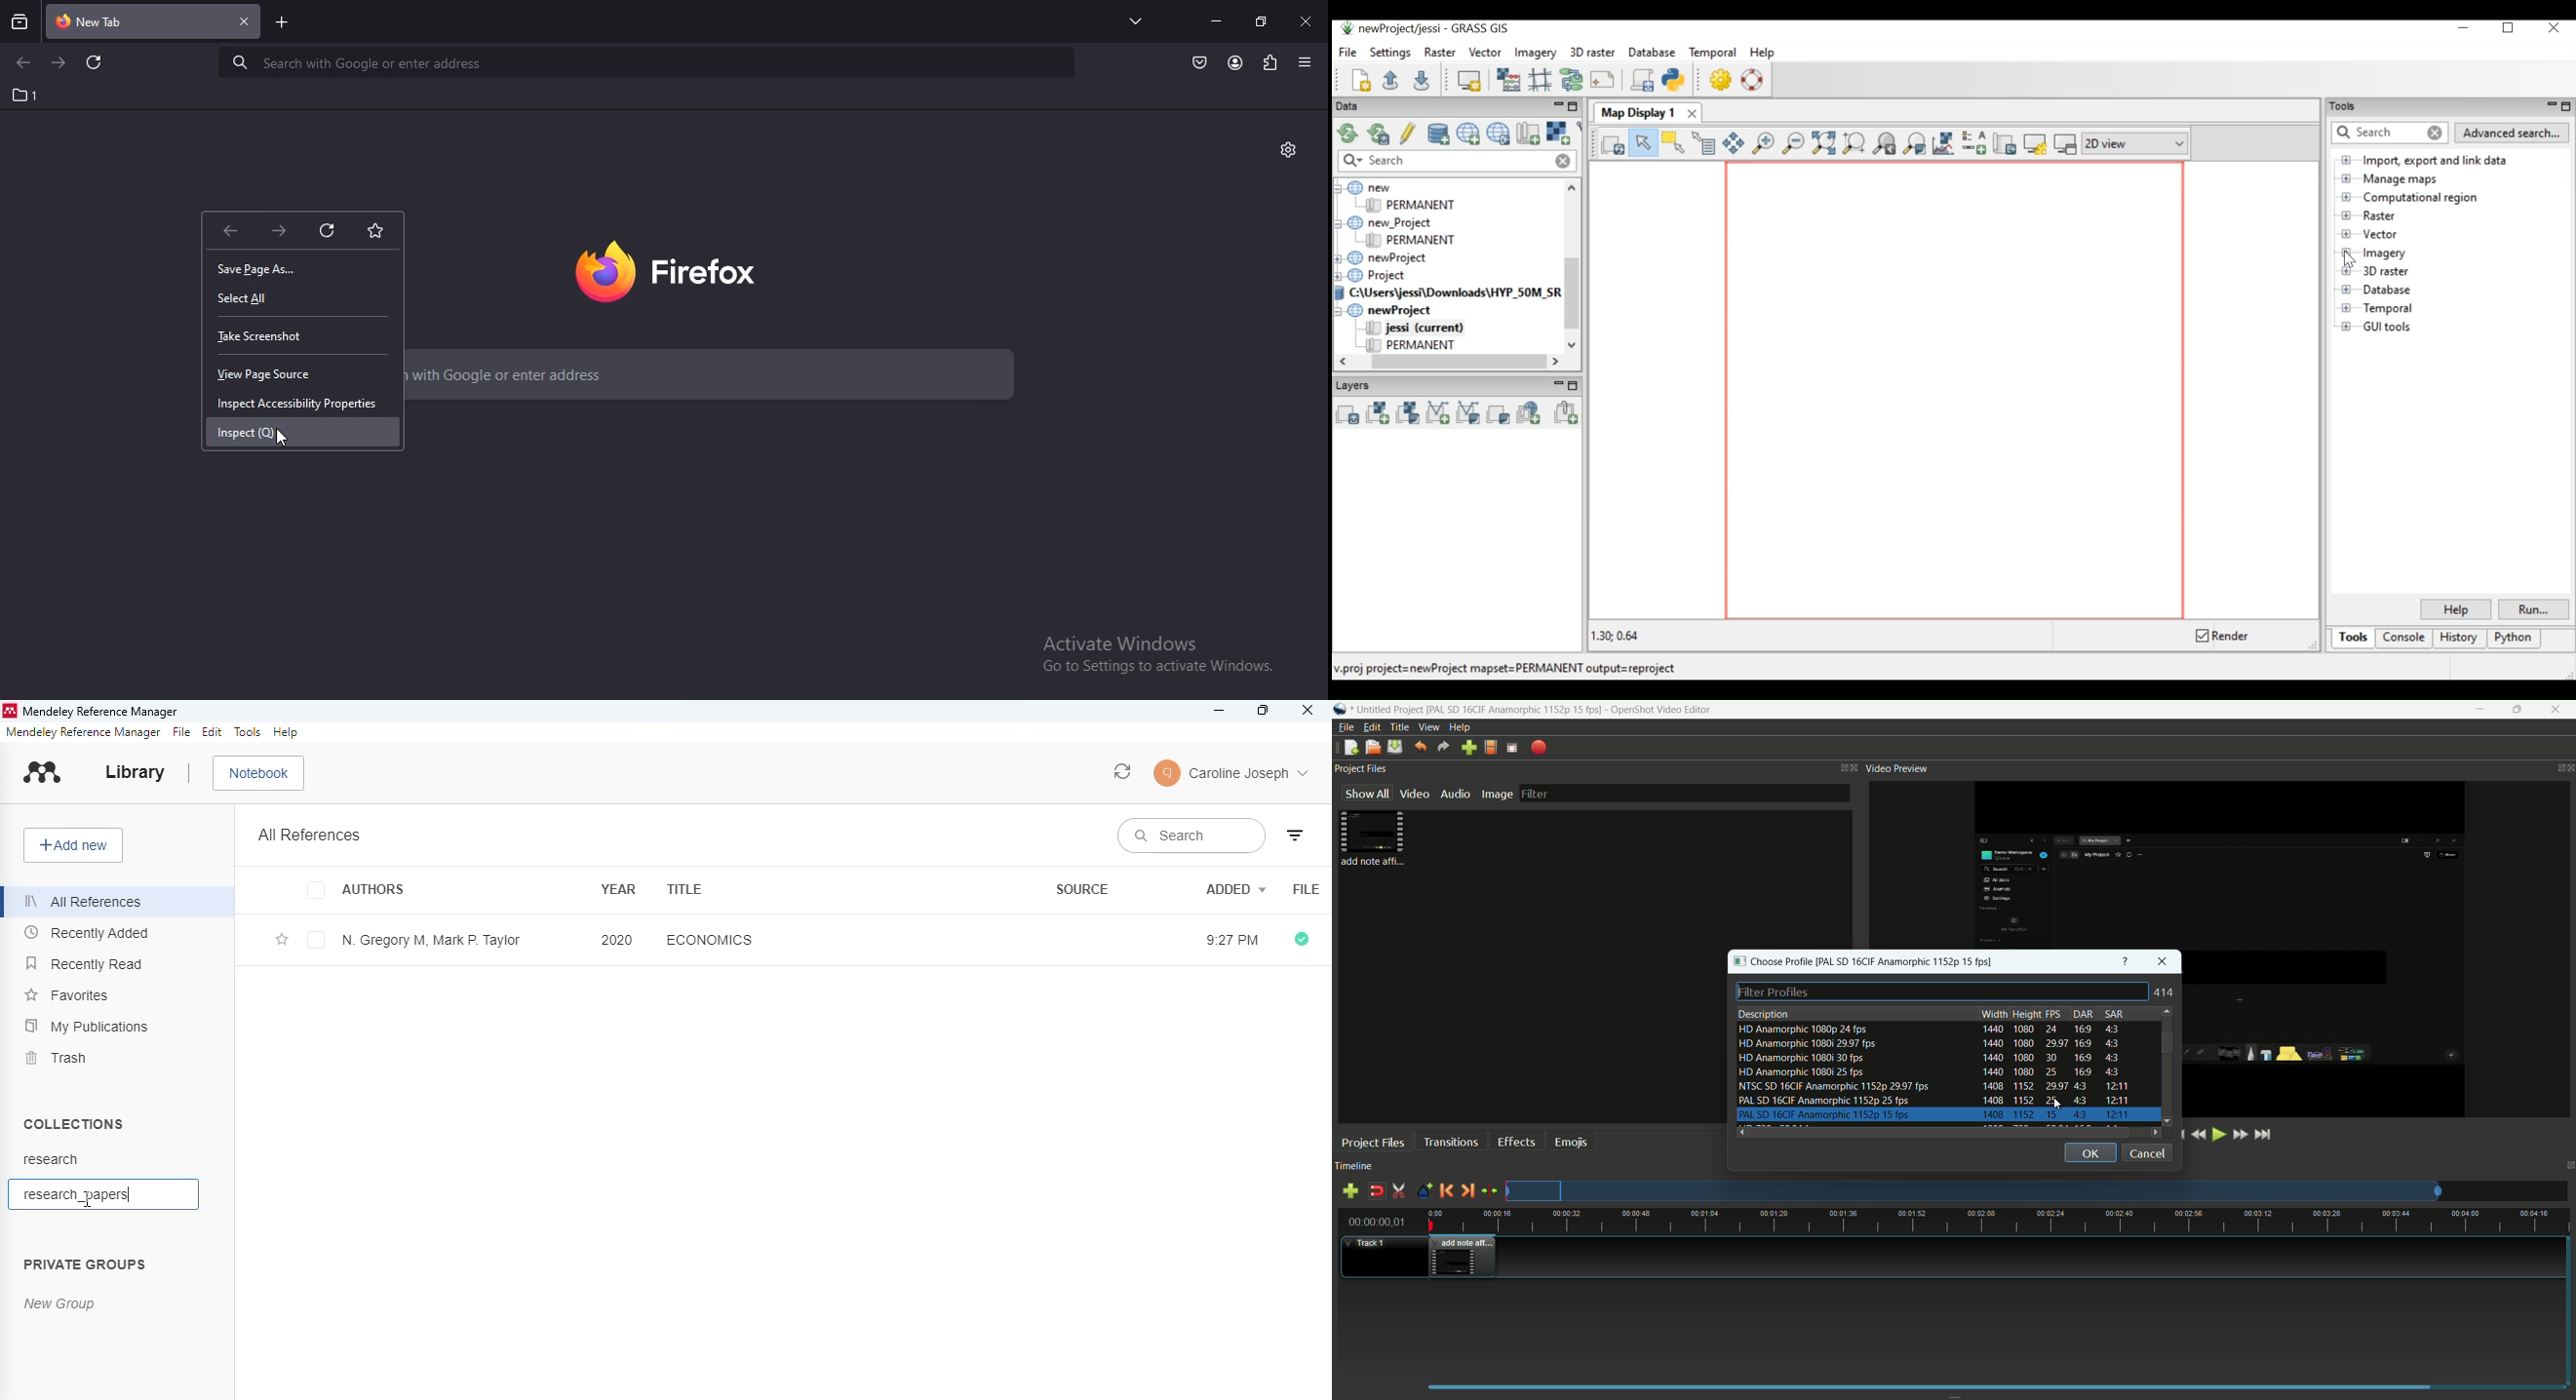 The height and width of the screenshot is (1400, 2576). Describe the element at coordinates (1516, 710) in the screenshot. I see `profile` at that location.